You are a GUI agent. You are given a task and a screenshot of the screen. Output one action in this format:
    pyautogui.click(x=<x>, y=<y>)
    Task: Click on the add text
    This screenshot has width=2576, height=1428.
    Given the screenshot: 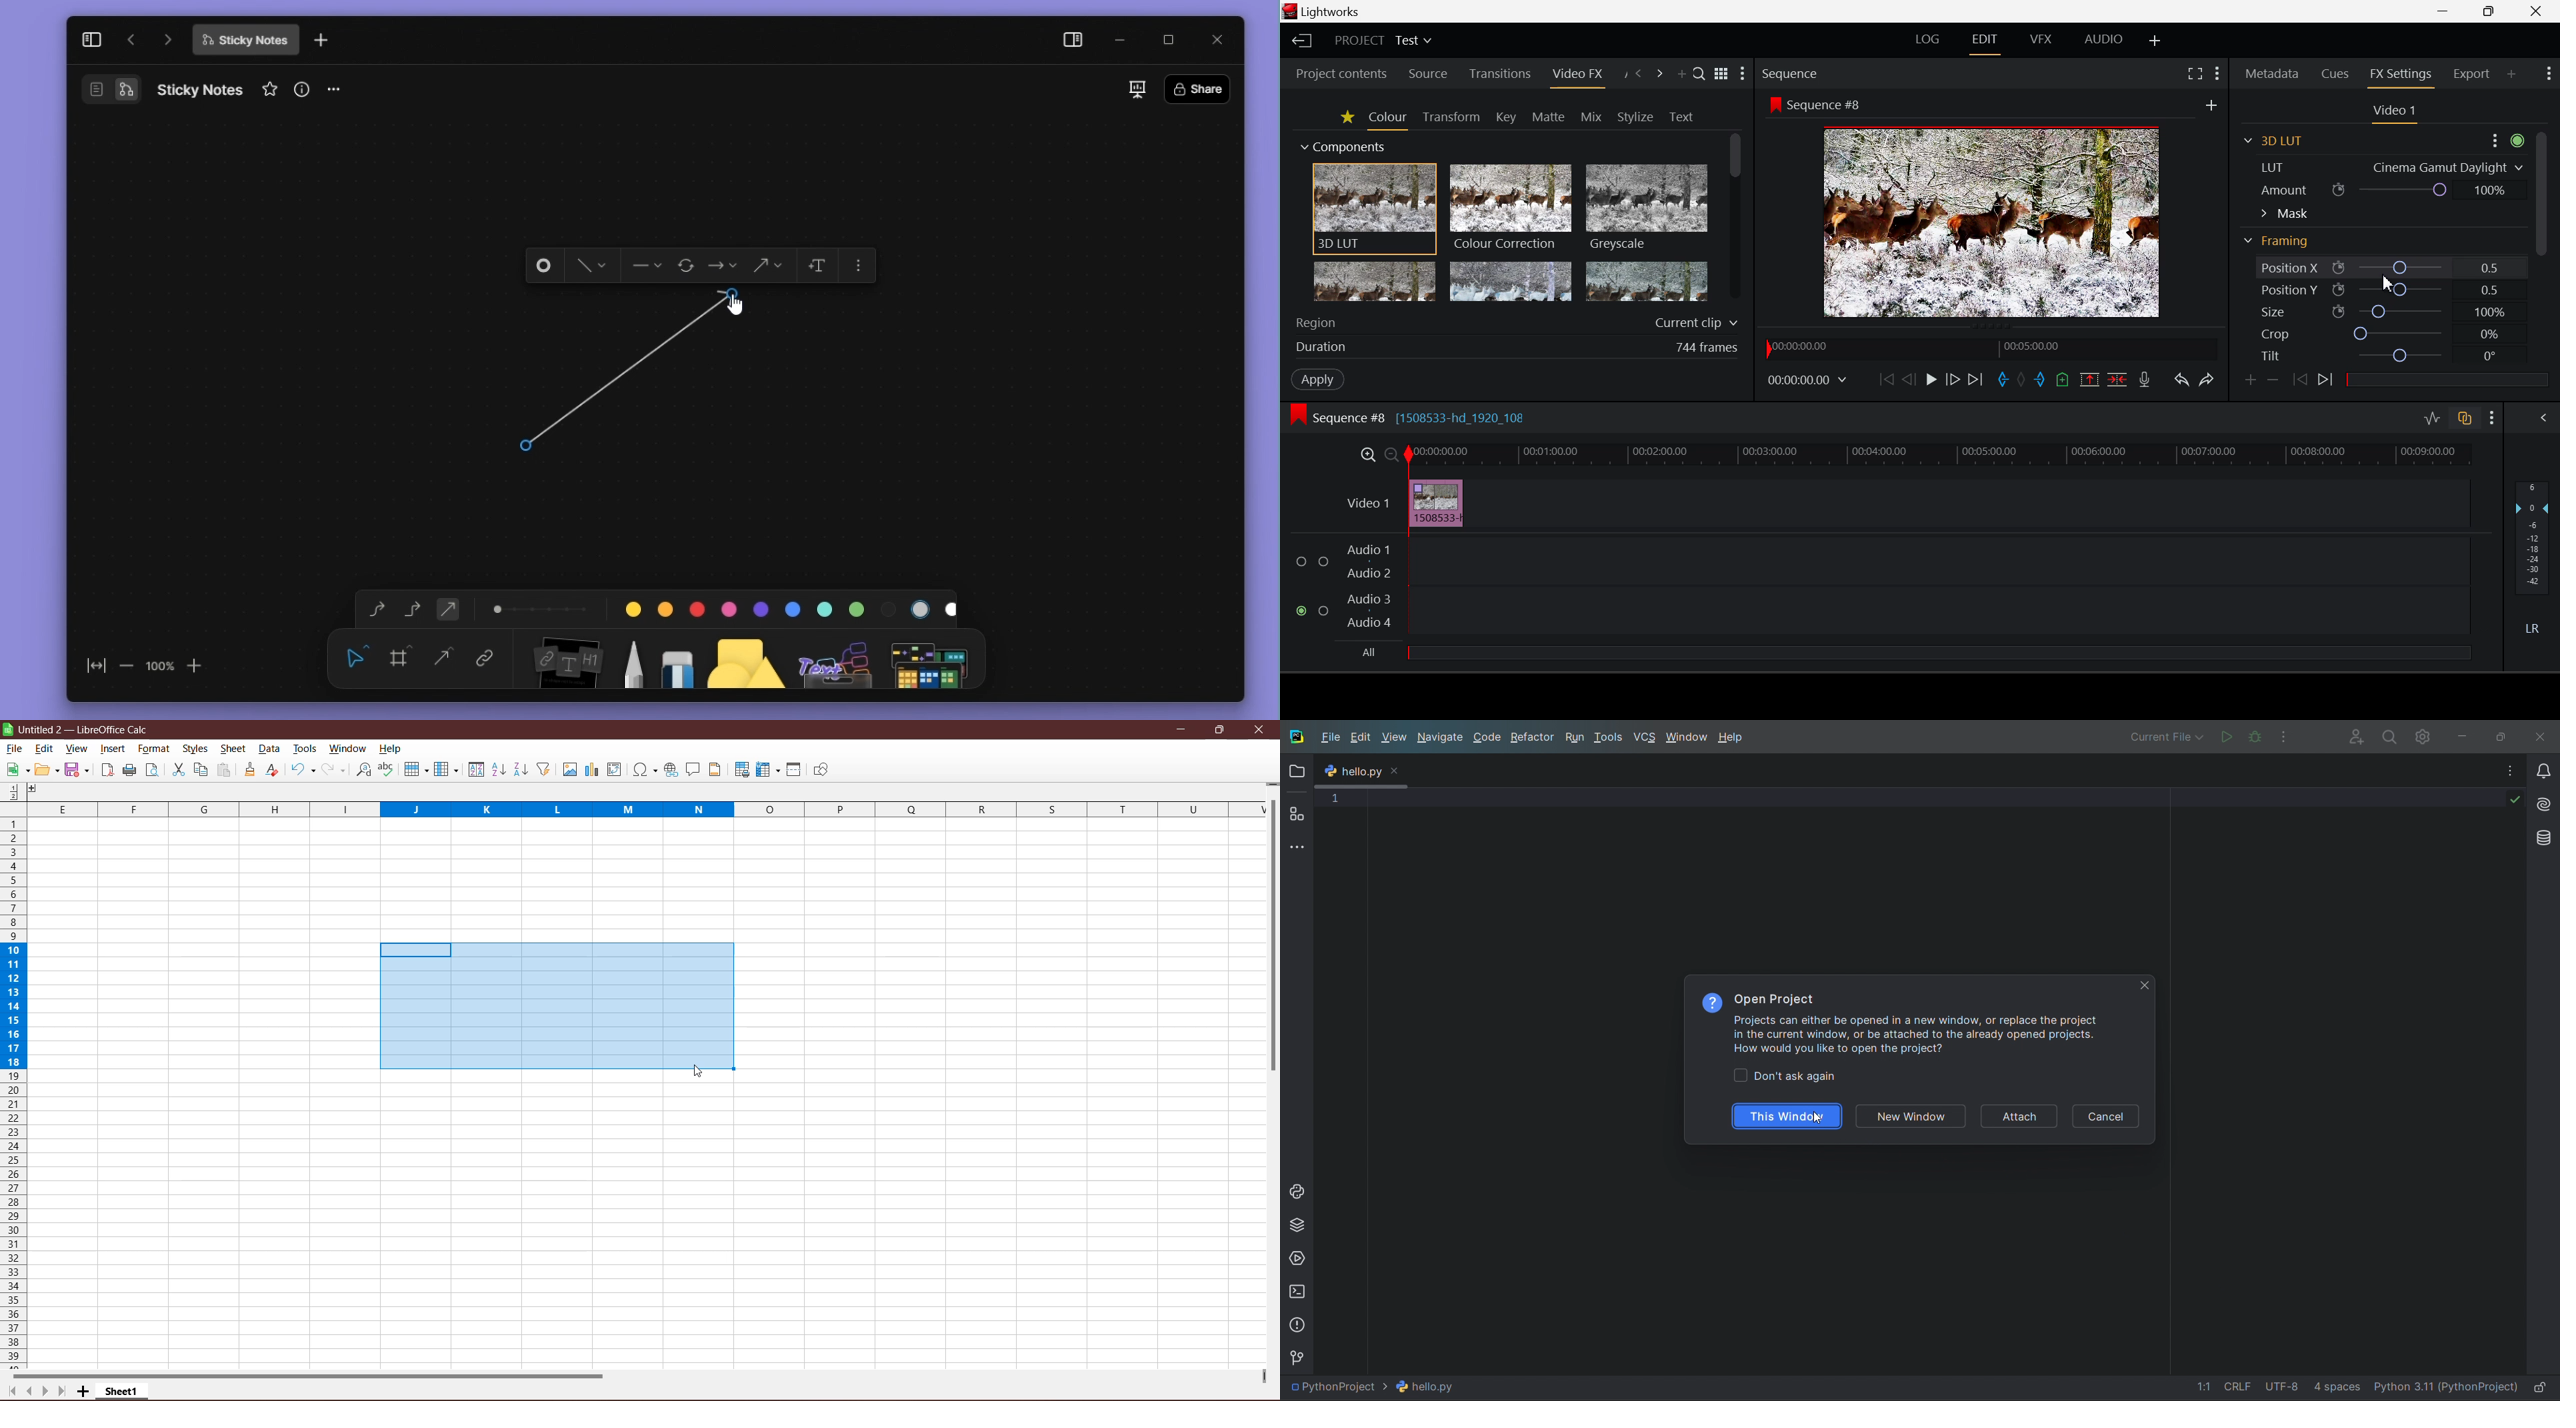 What is the action you would take?
    pyautogui.click(x=815, y=265)
    